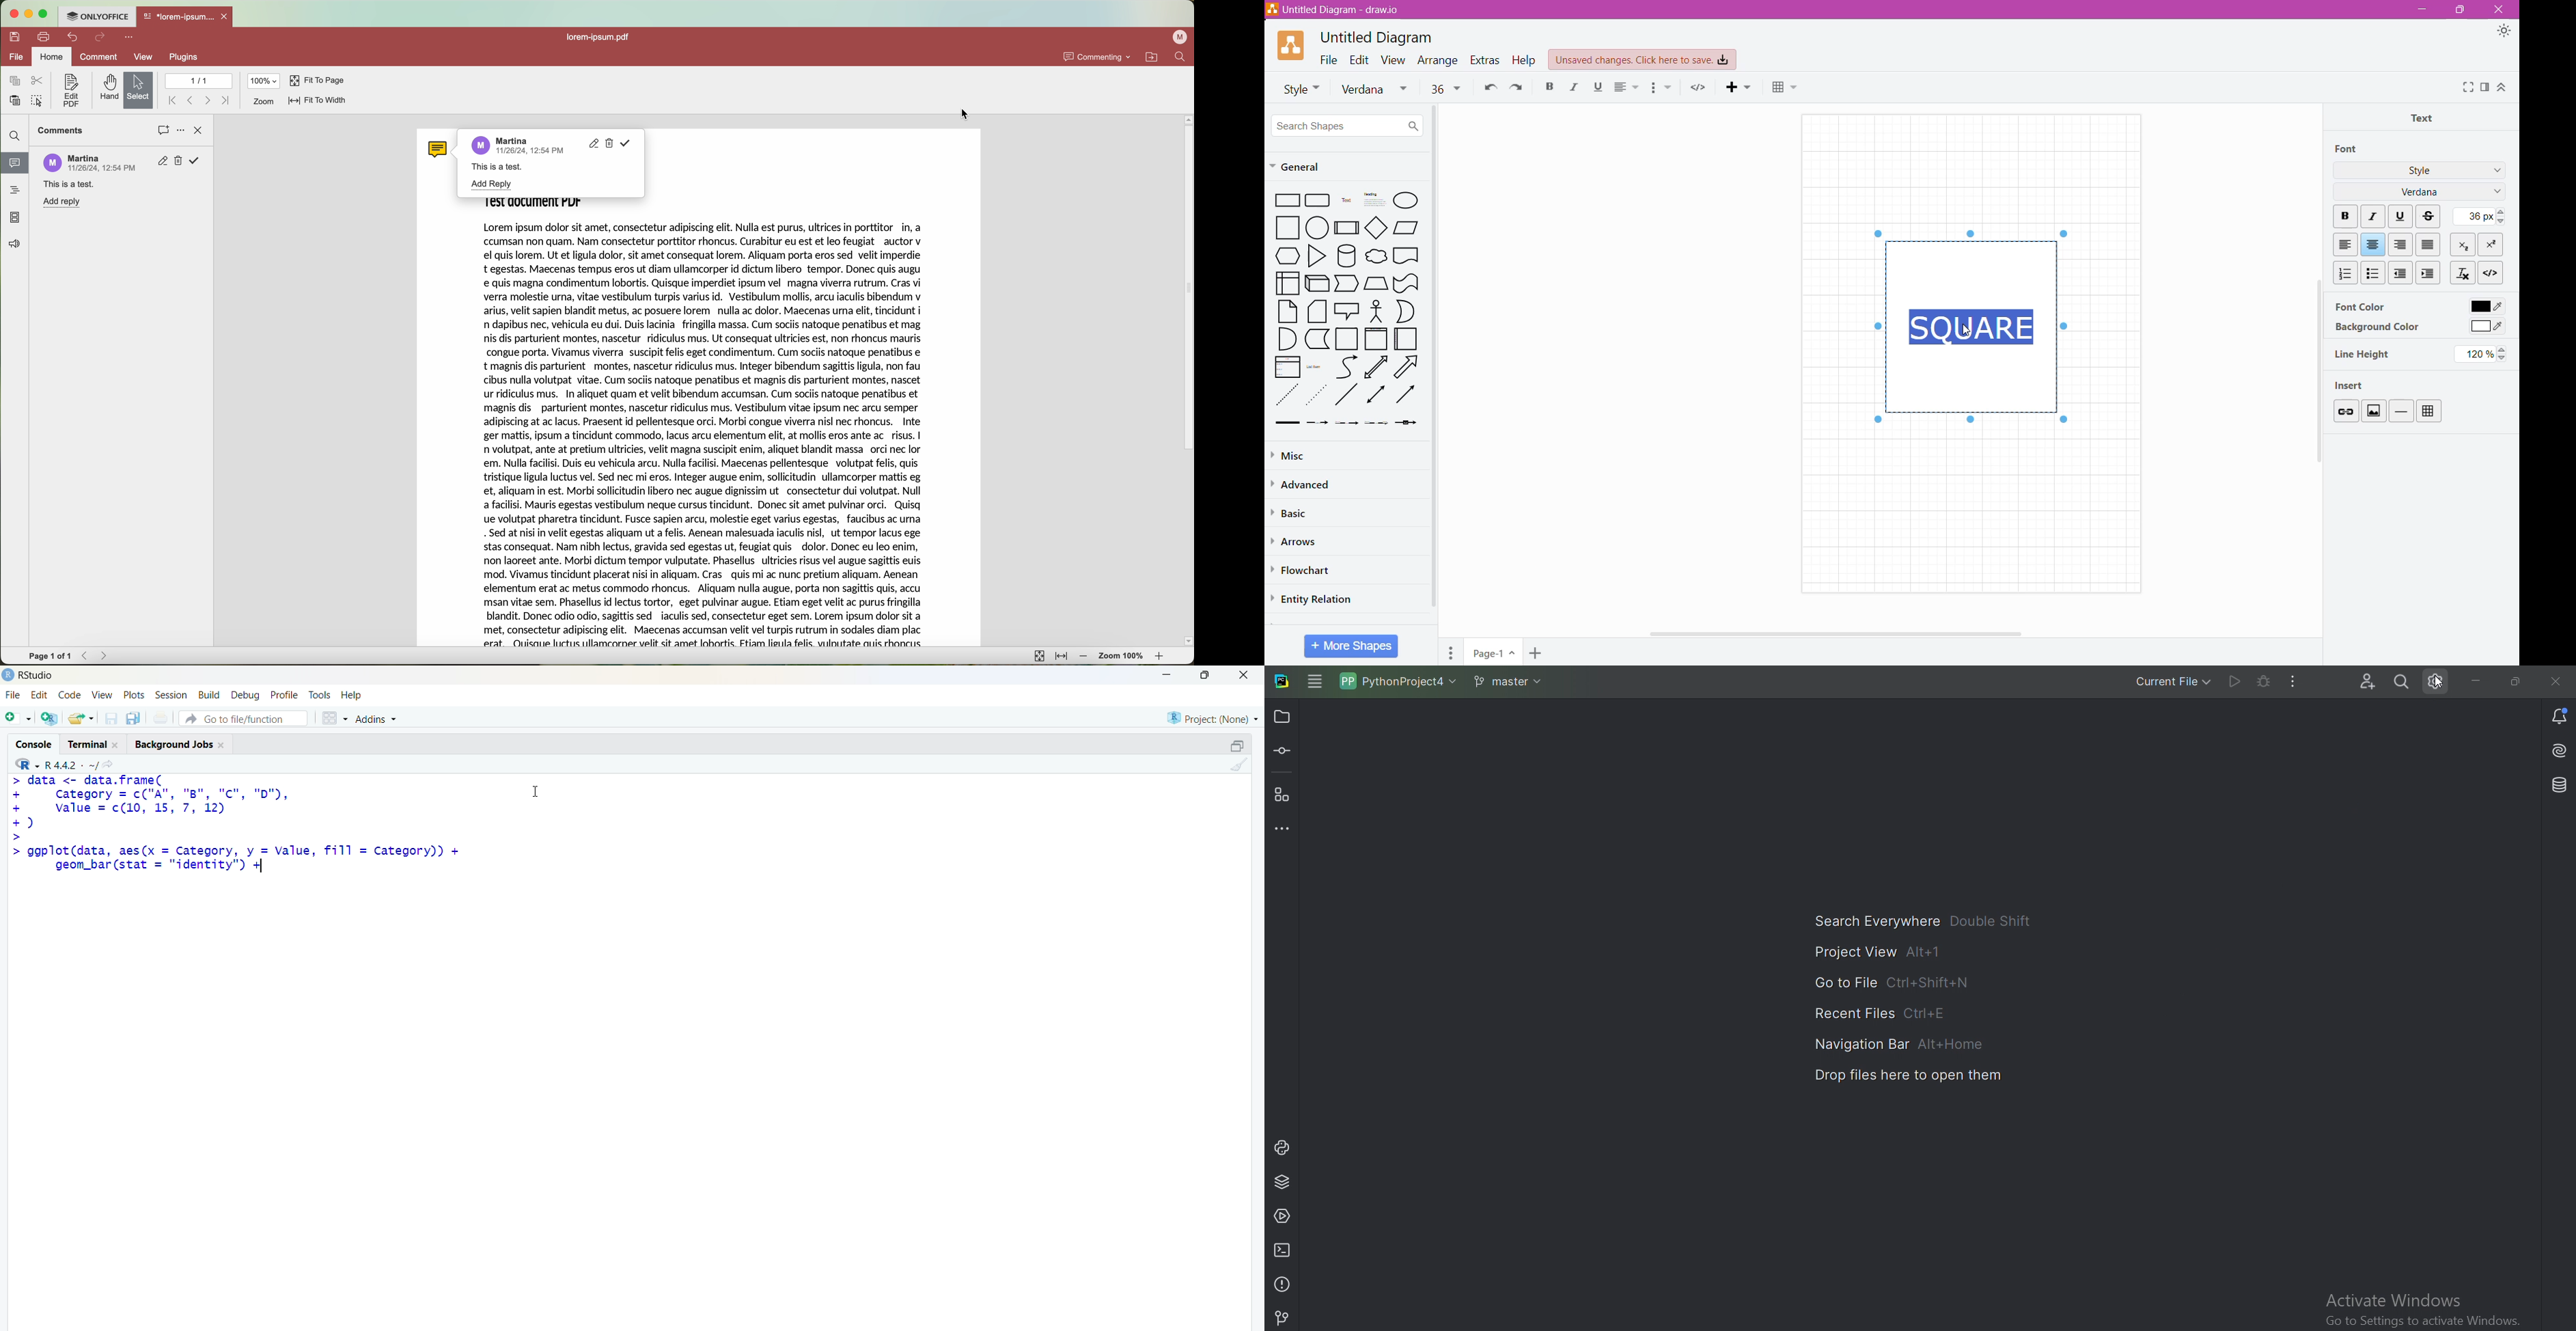 Image resolution: width=2576 pixels, height=1344 pixels. What do you see at coordinates (132, 718) in the screenshot?
I see `save all open documents` at bounding box center [132, 718].